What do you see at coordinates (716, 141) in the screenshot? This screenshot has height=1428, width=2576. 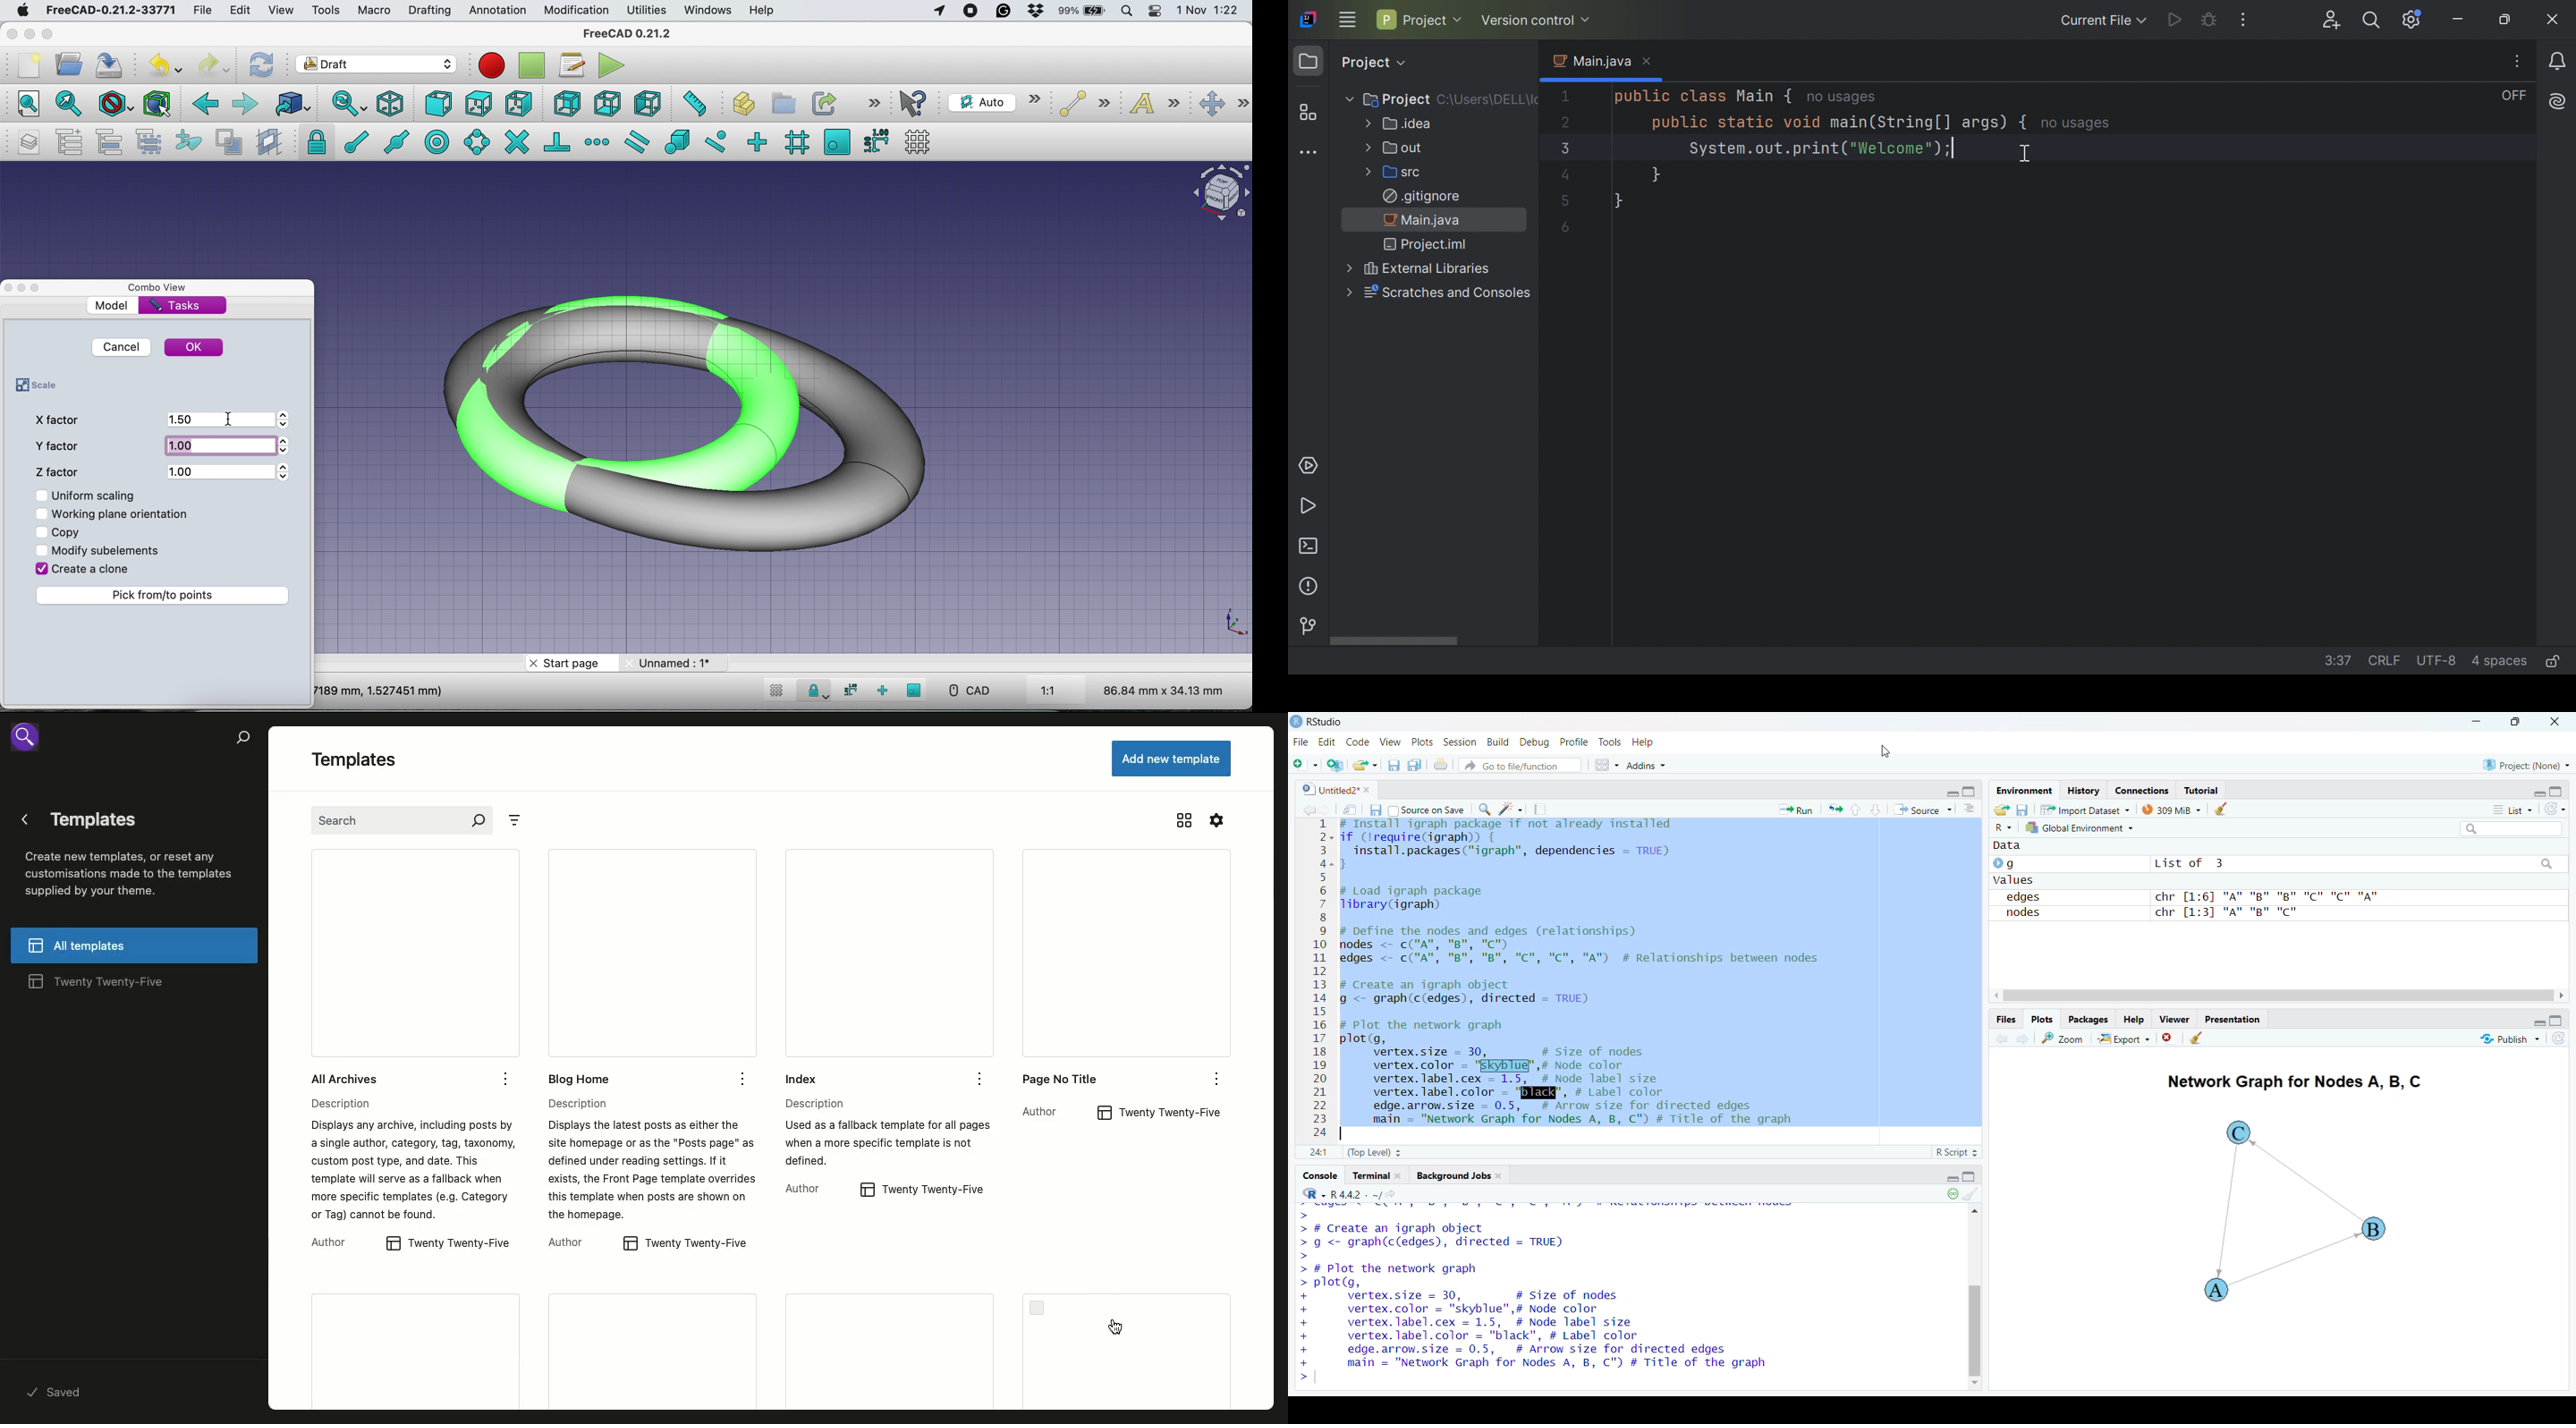 I see `snap near` at bounding box center [716, 141].